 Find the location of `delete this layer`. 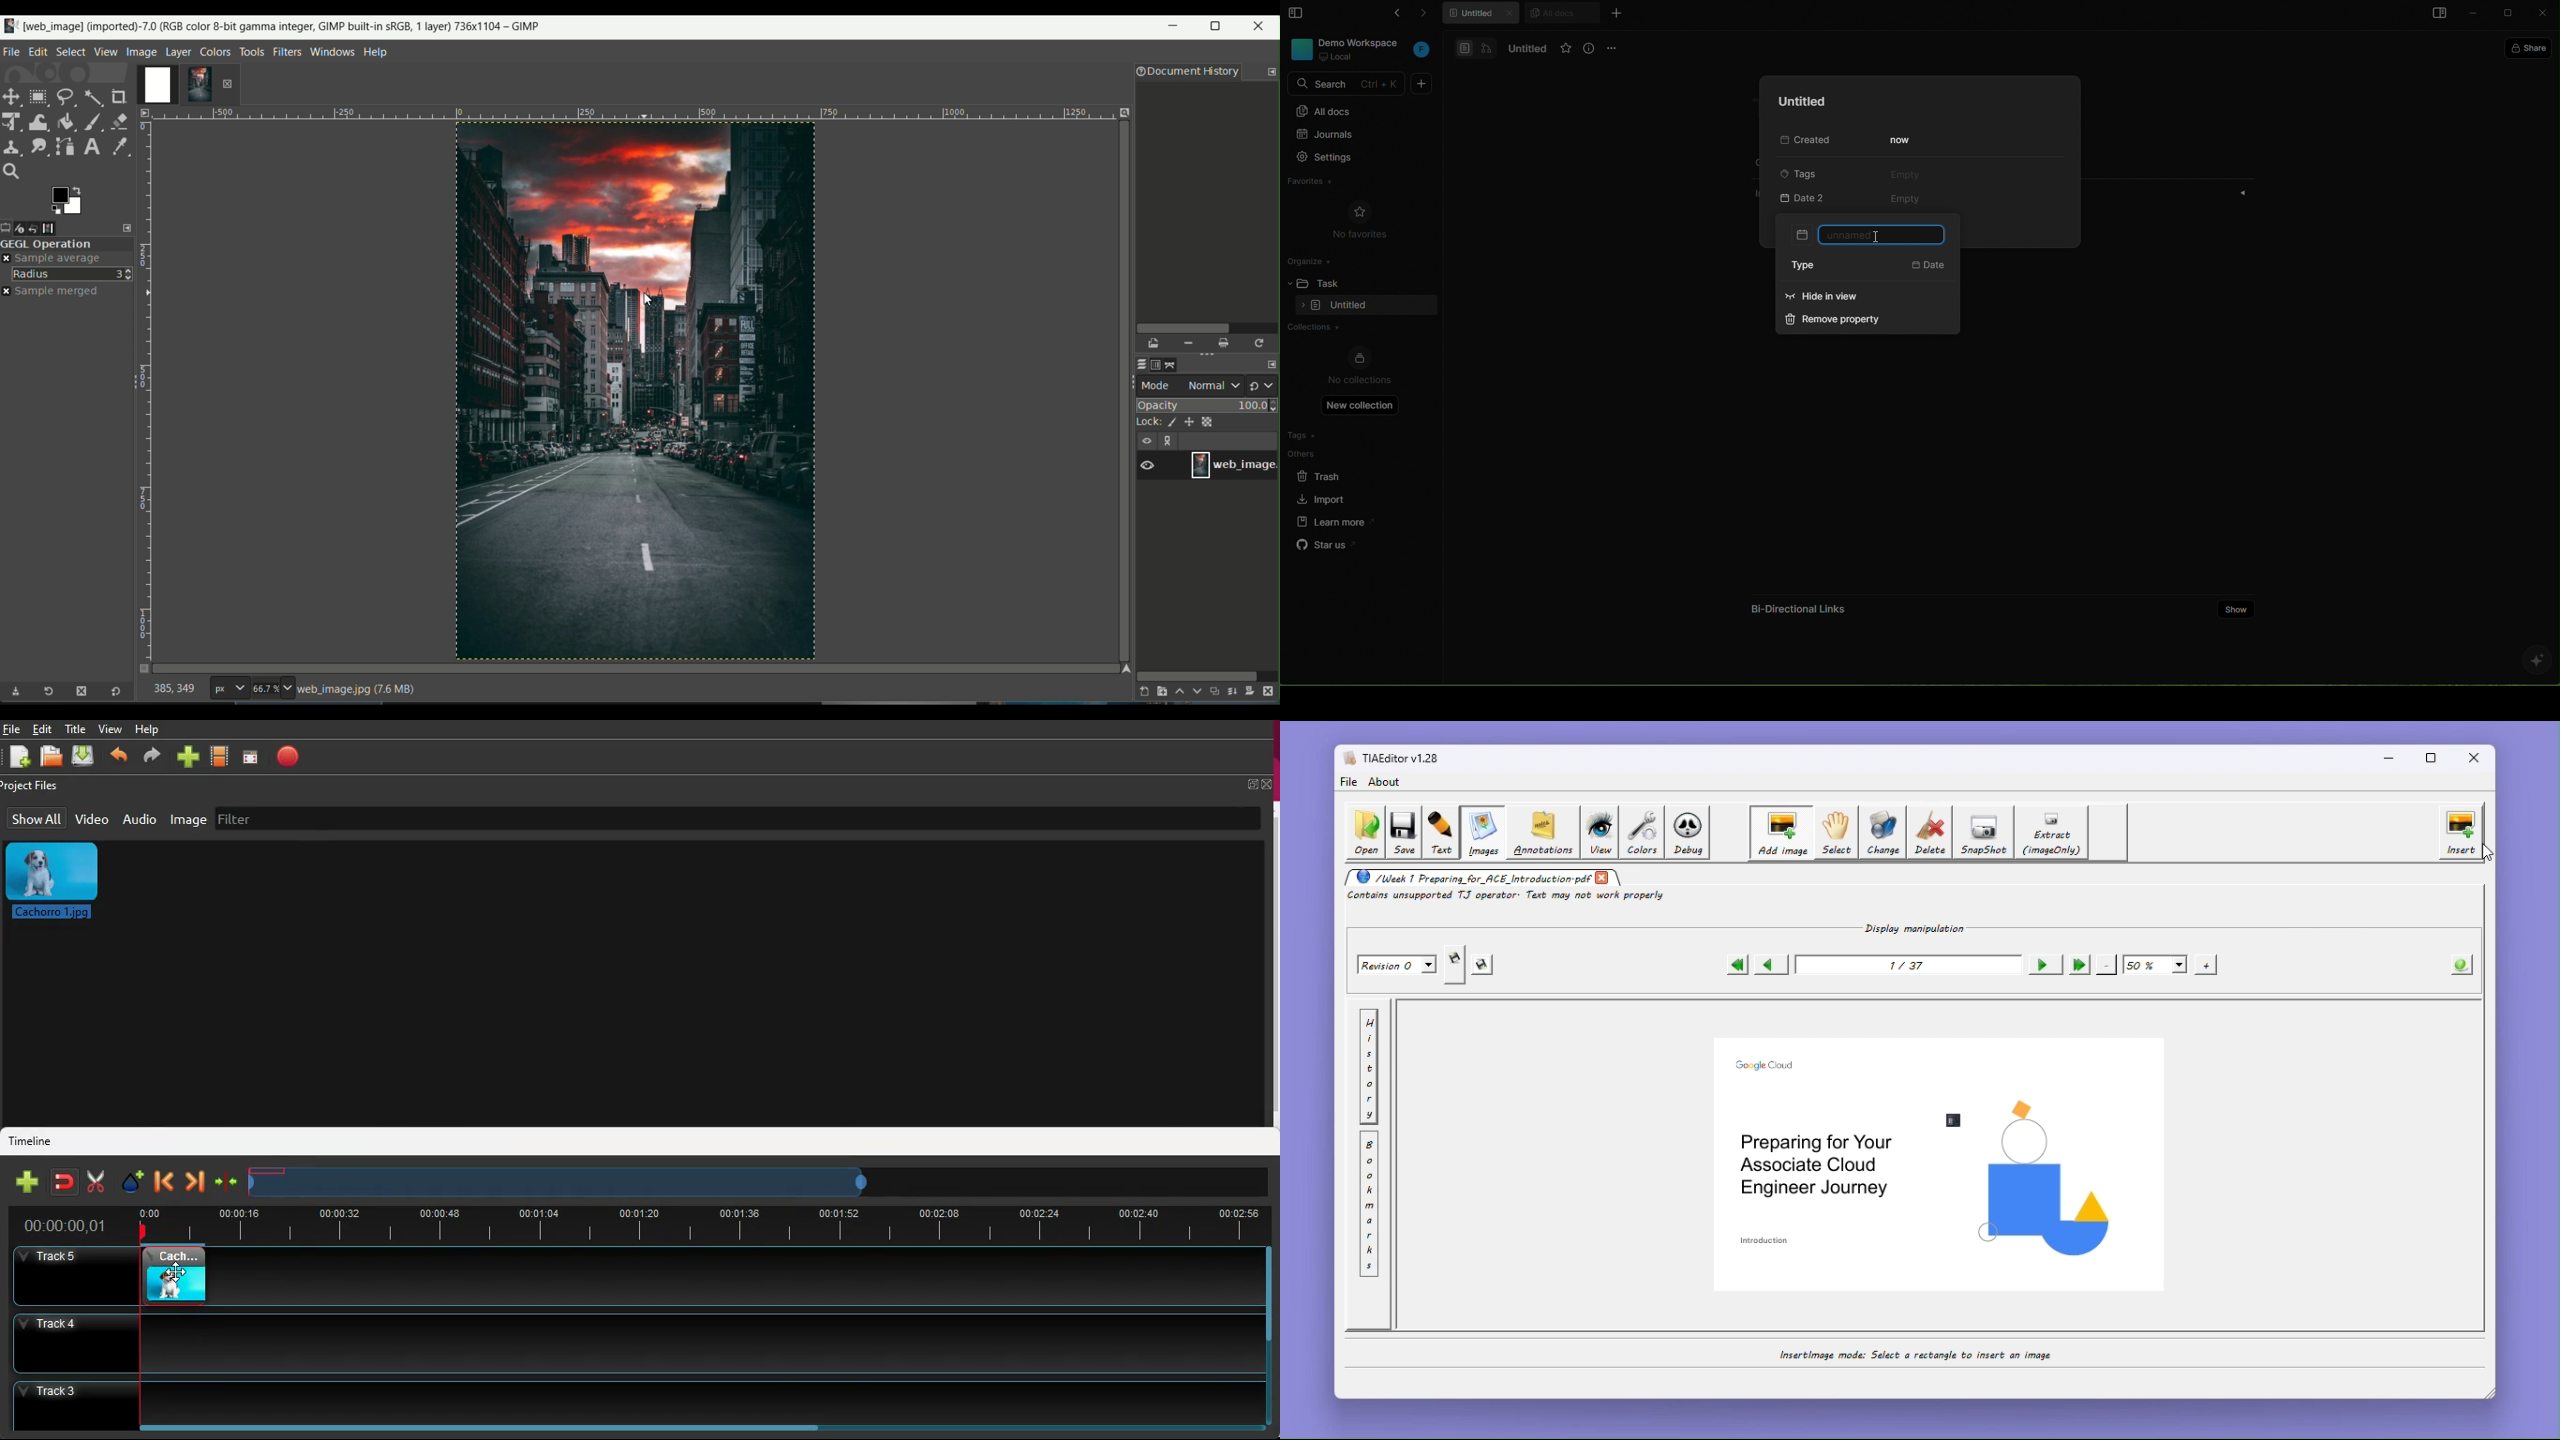

delete this layer is located at coordinates (1272, 691).